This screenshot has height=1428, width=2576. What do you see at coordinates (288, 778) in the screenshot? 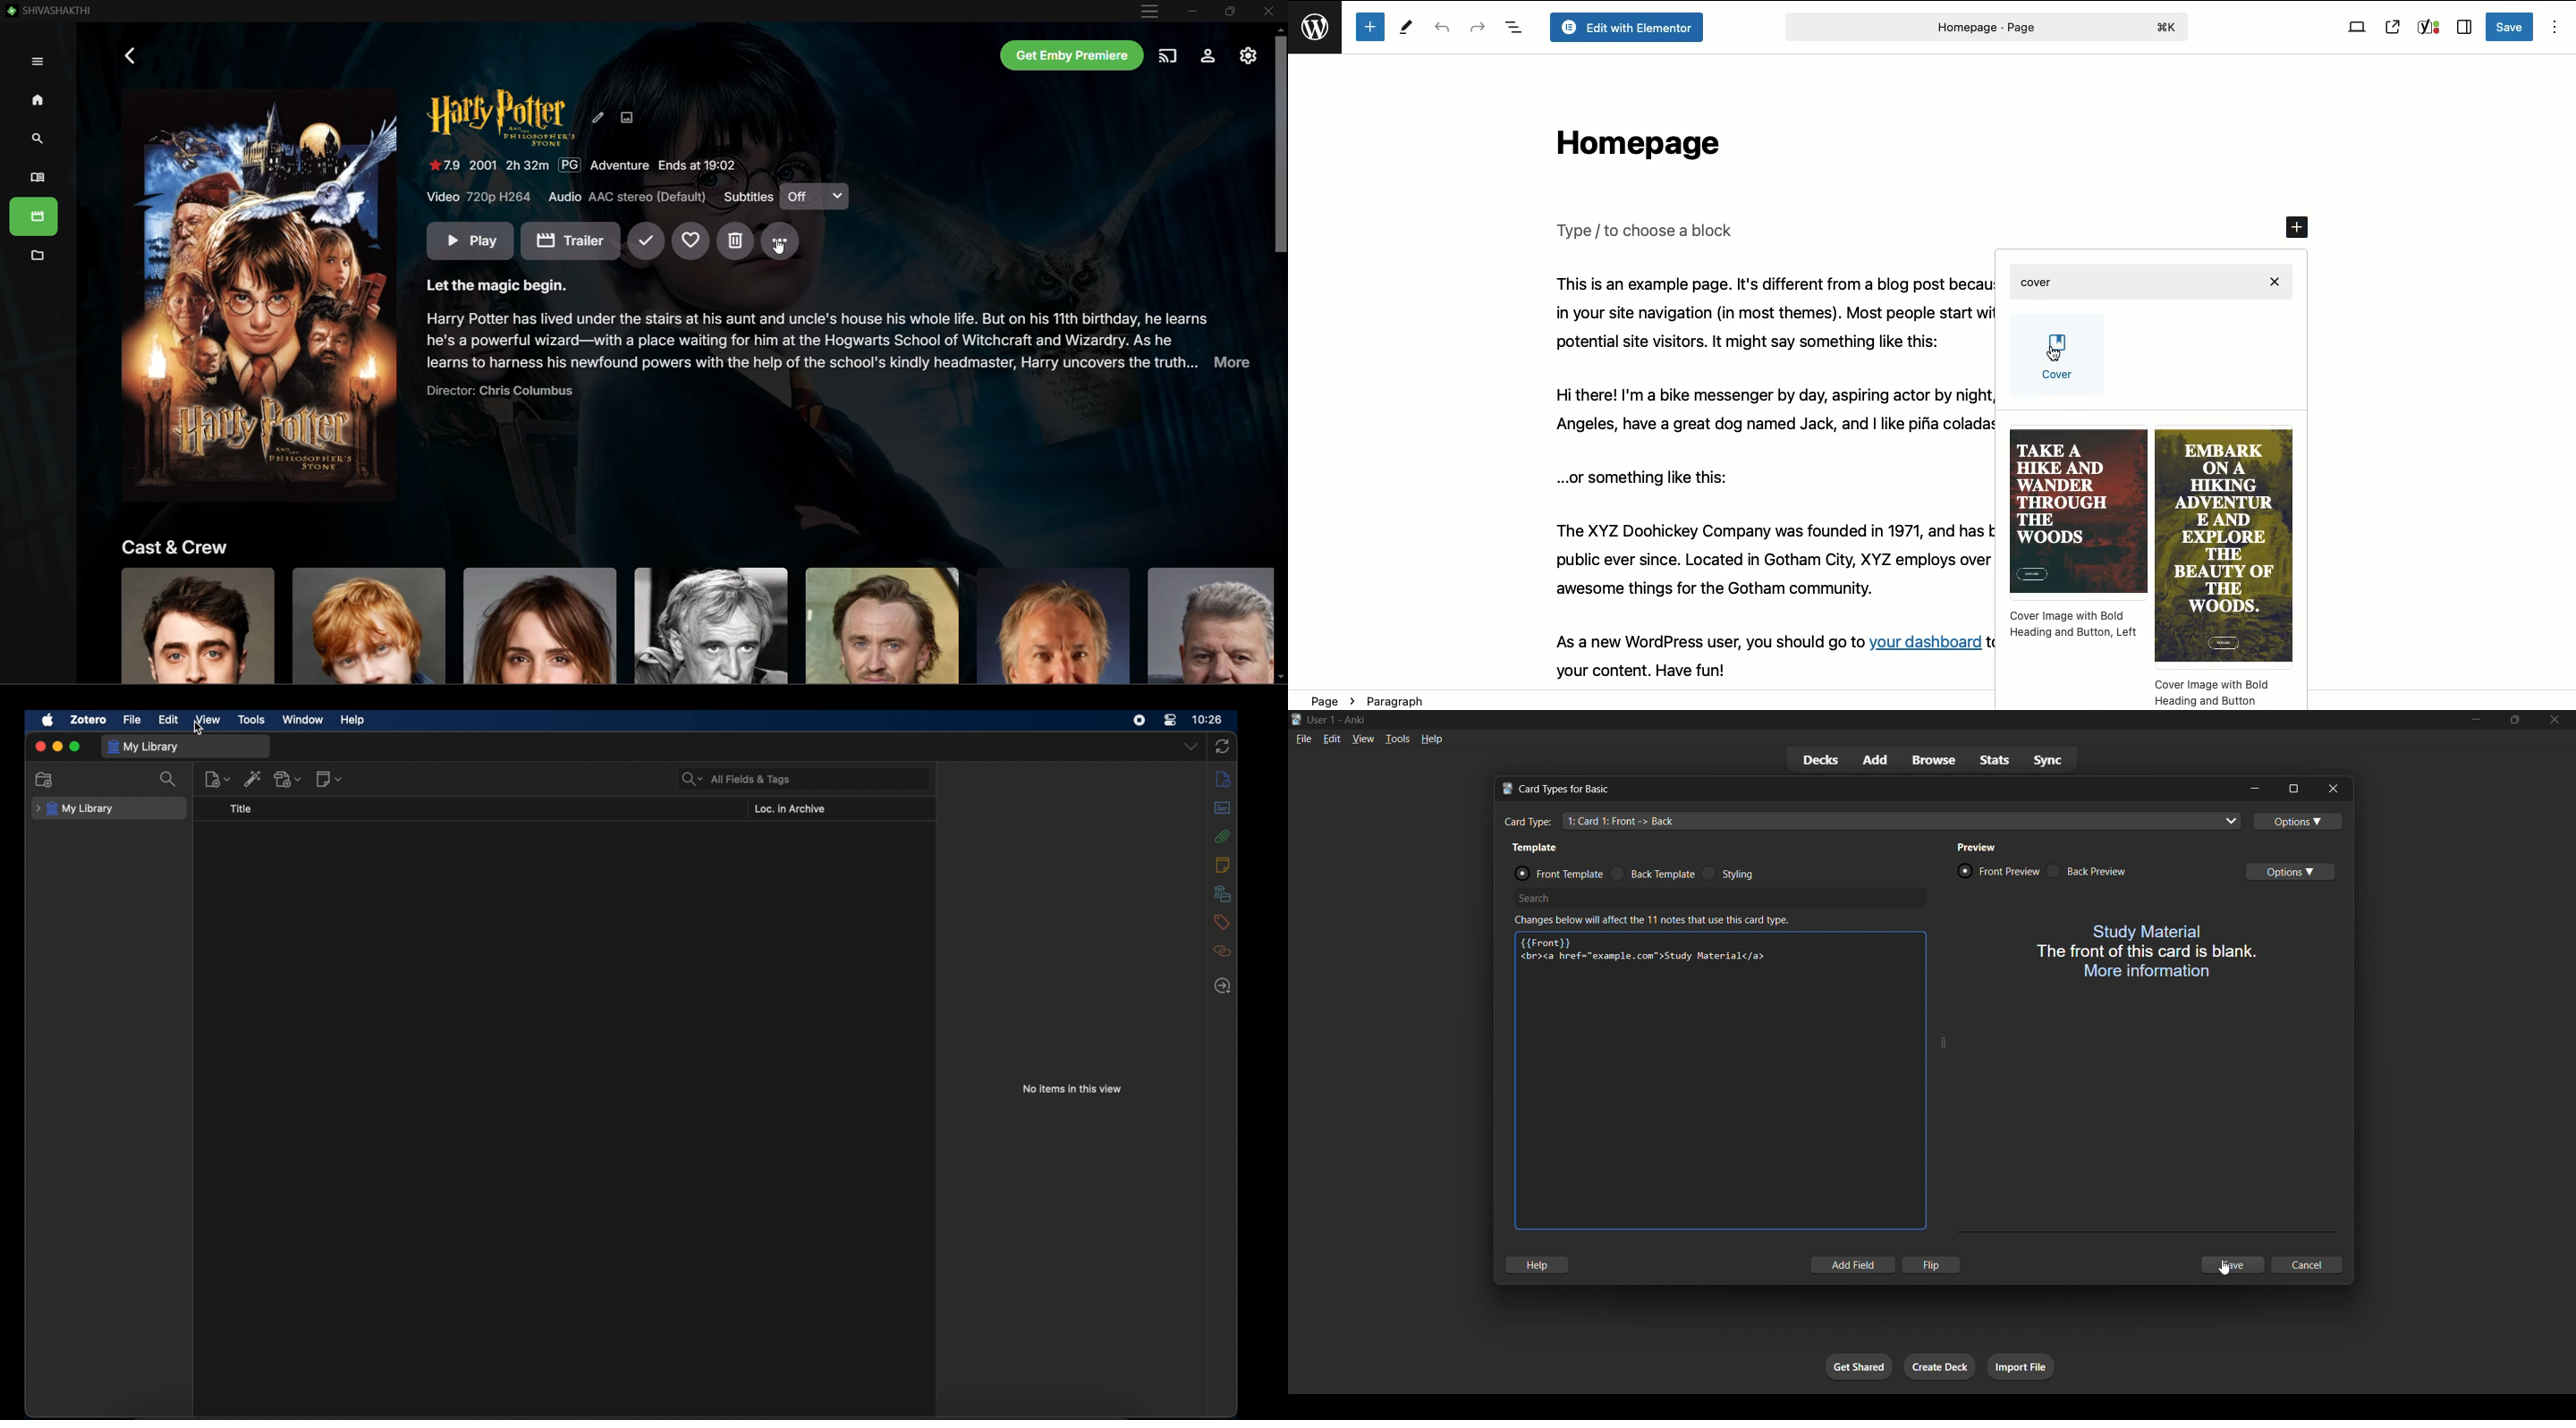
I see `add attachments` at bounding box center [288, 778].